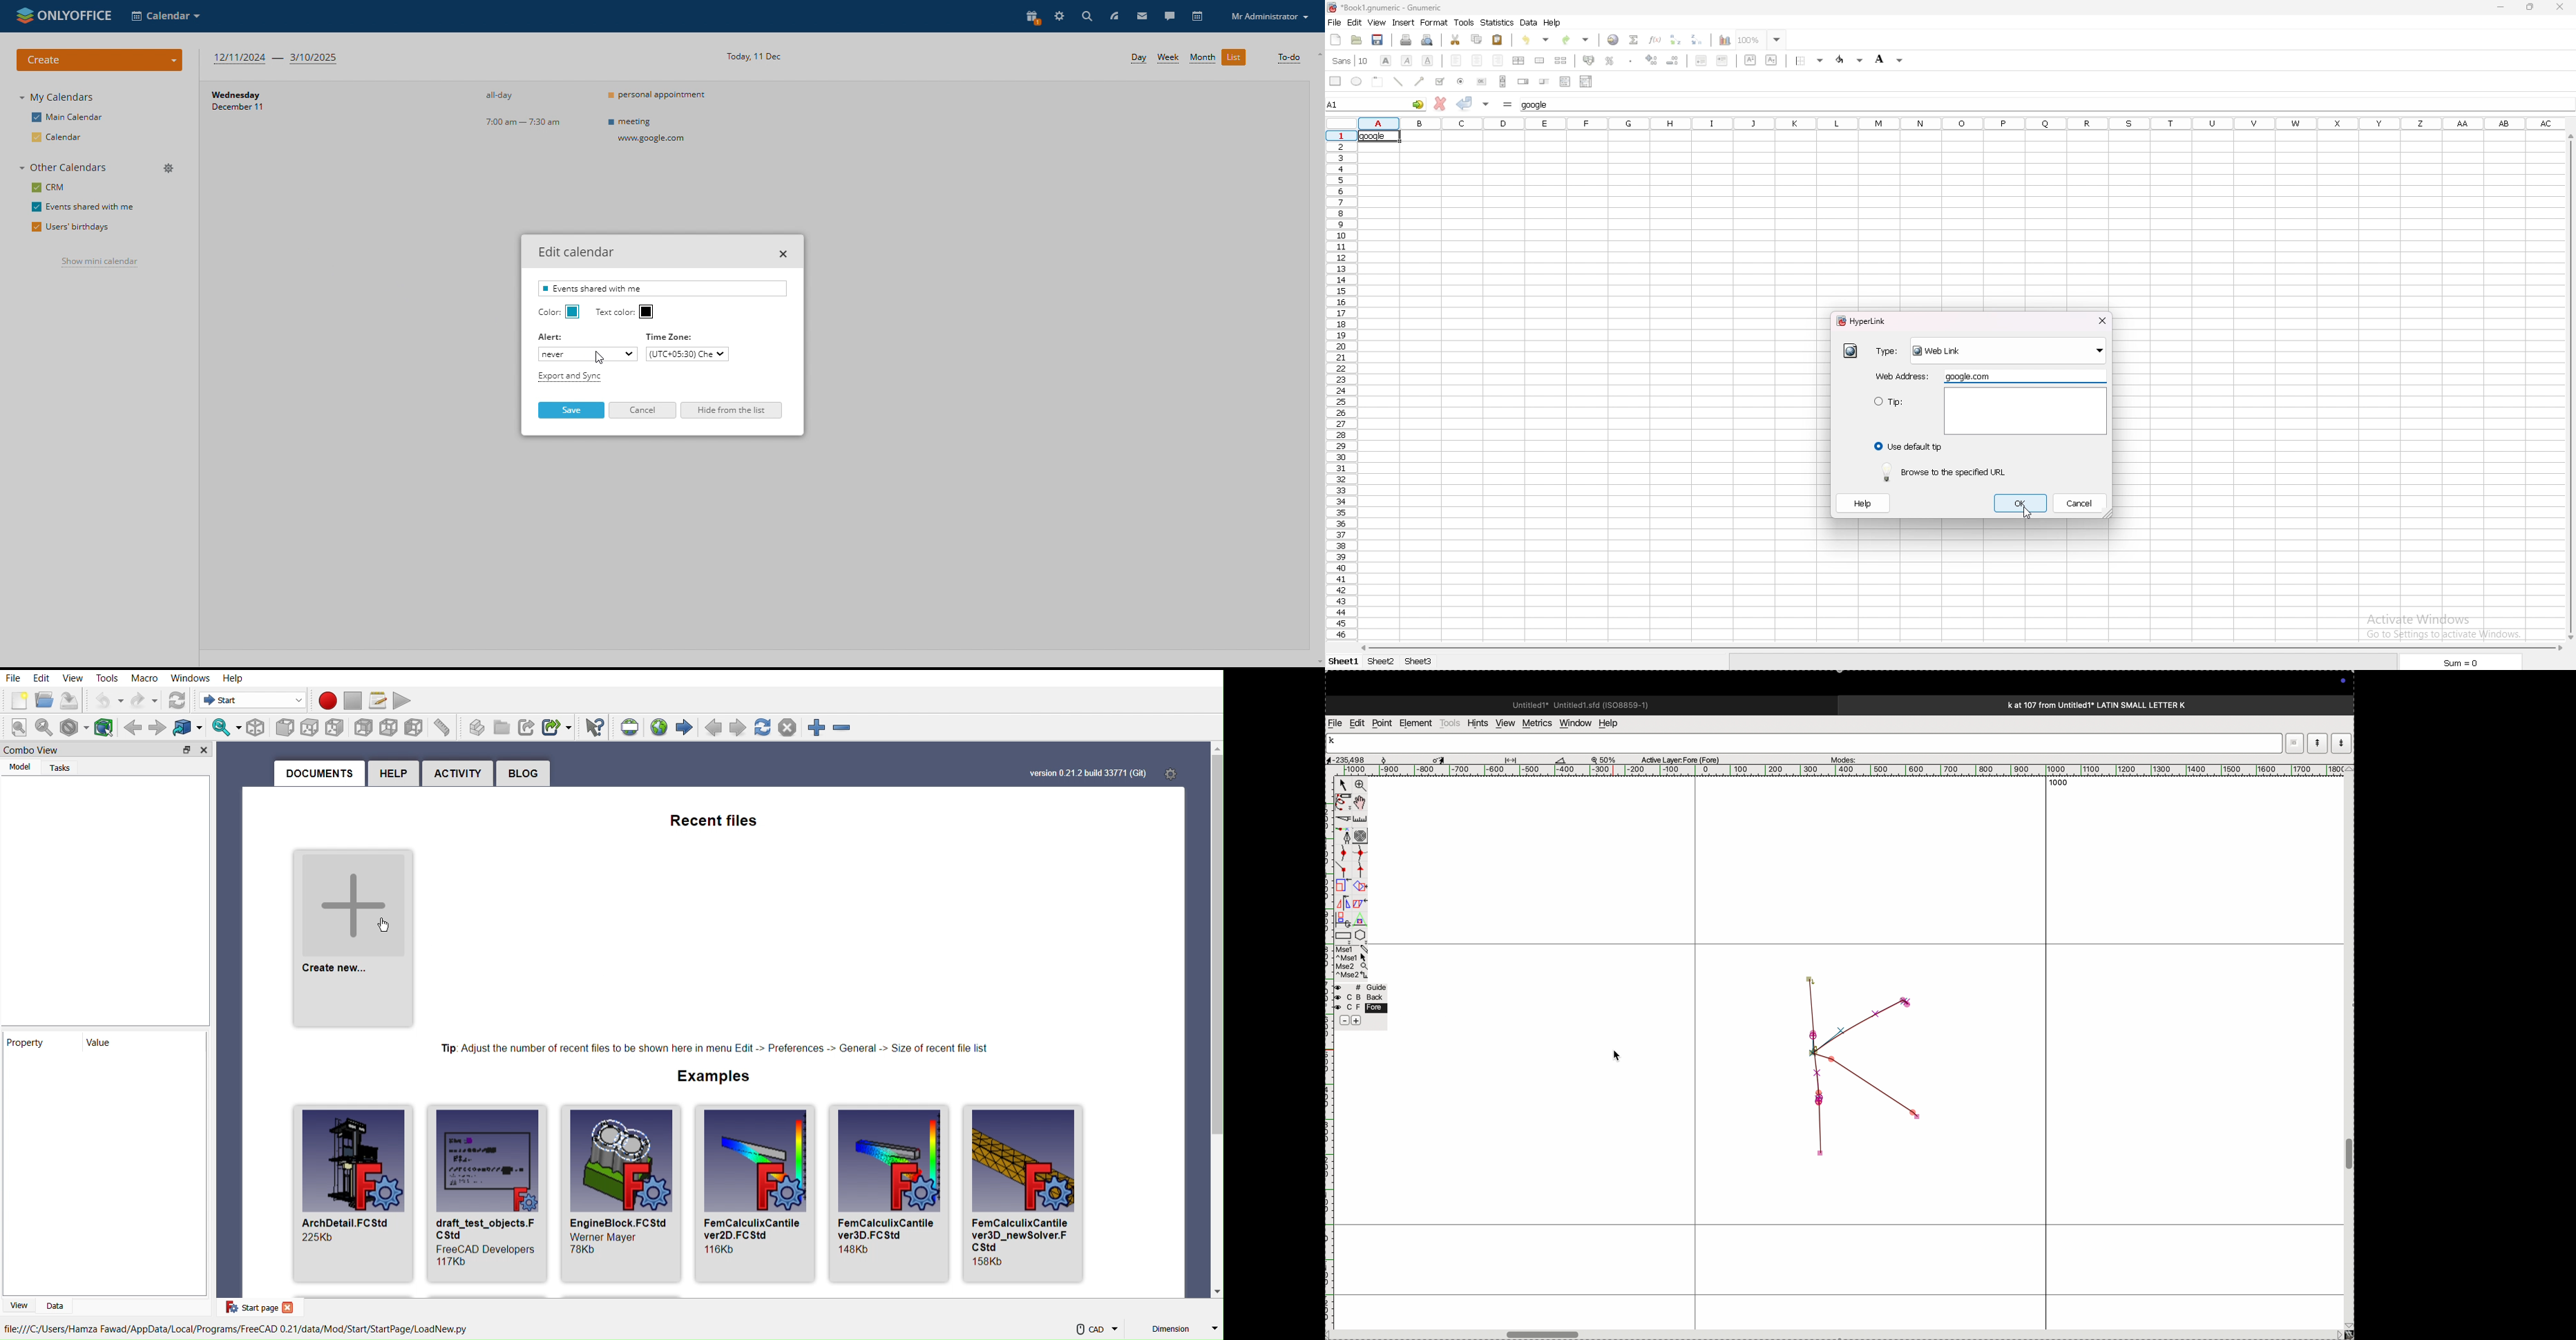 The height and width of the screenshot is (1344, 2576). I want to click on clone, so click(1342, 886).